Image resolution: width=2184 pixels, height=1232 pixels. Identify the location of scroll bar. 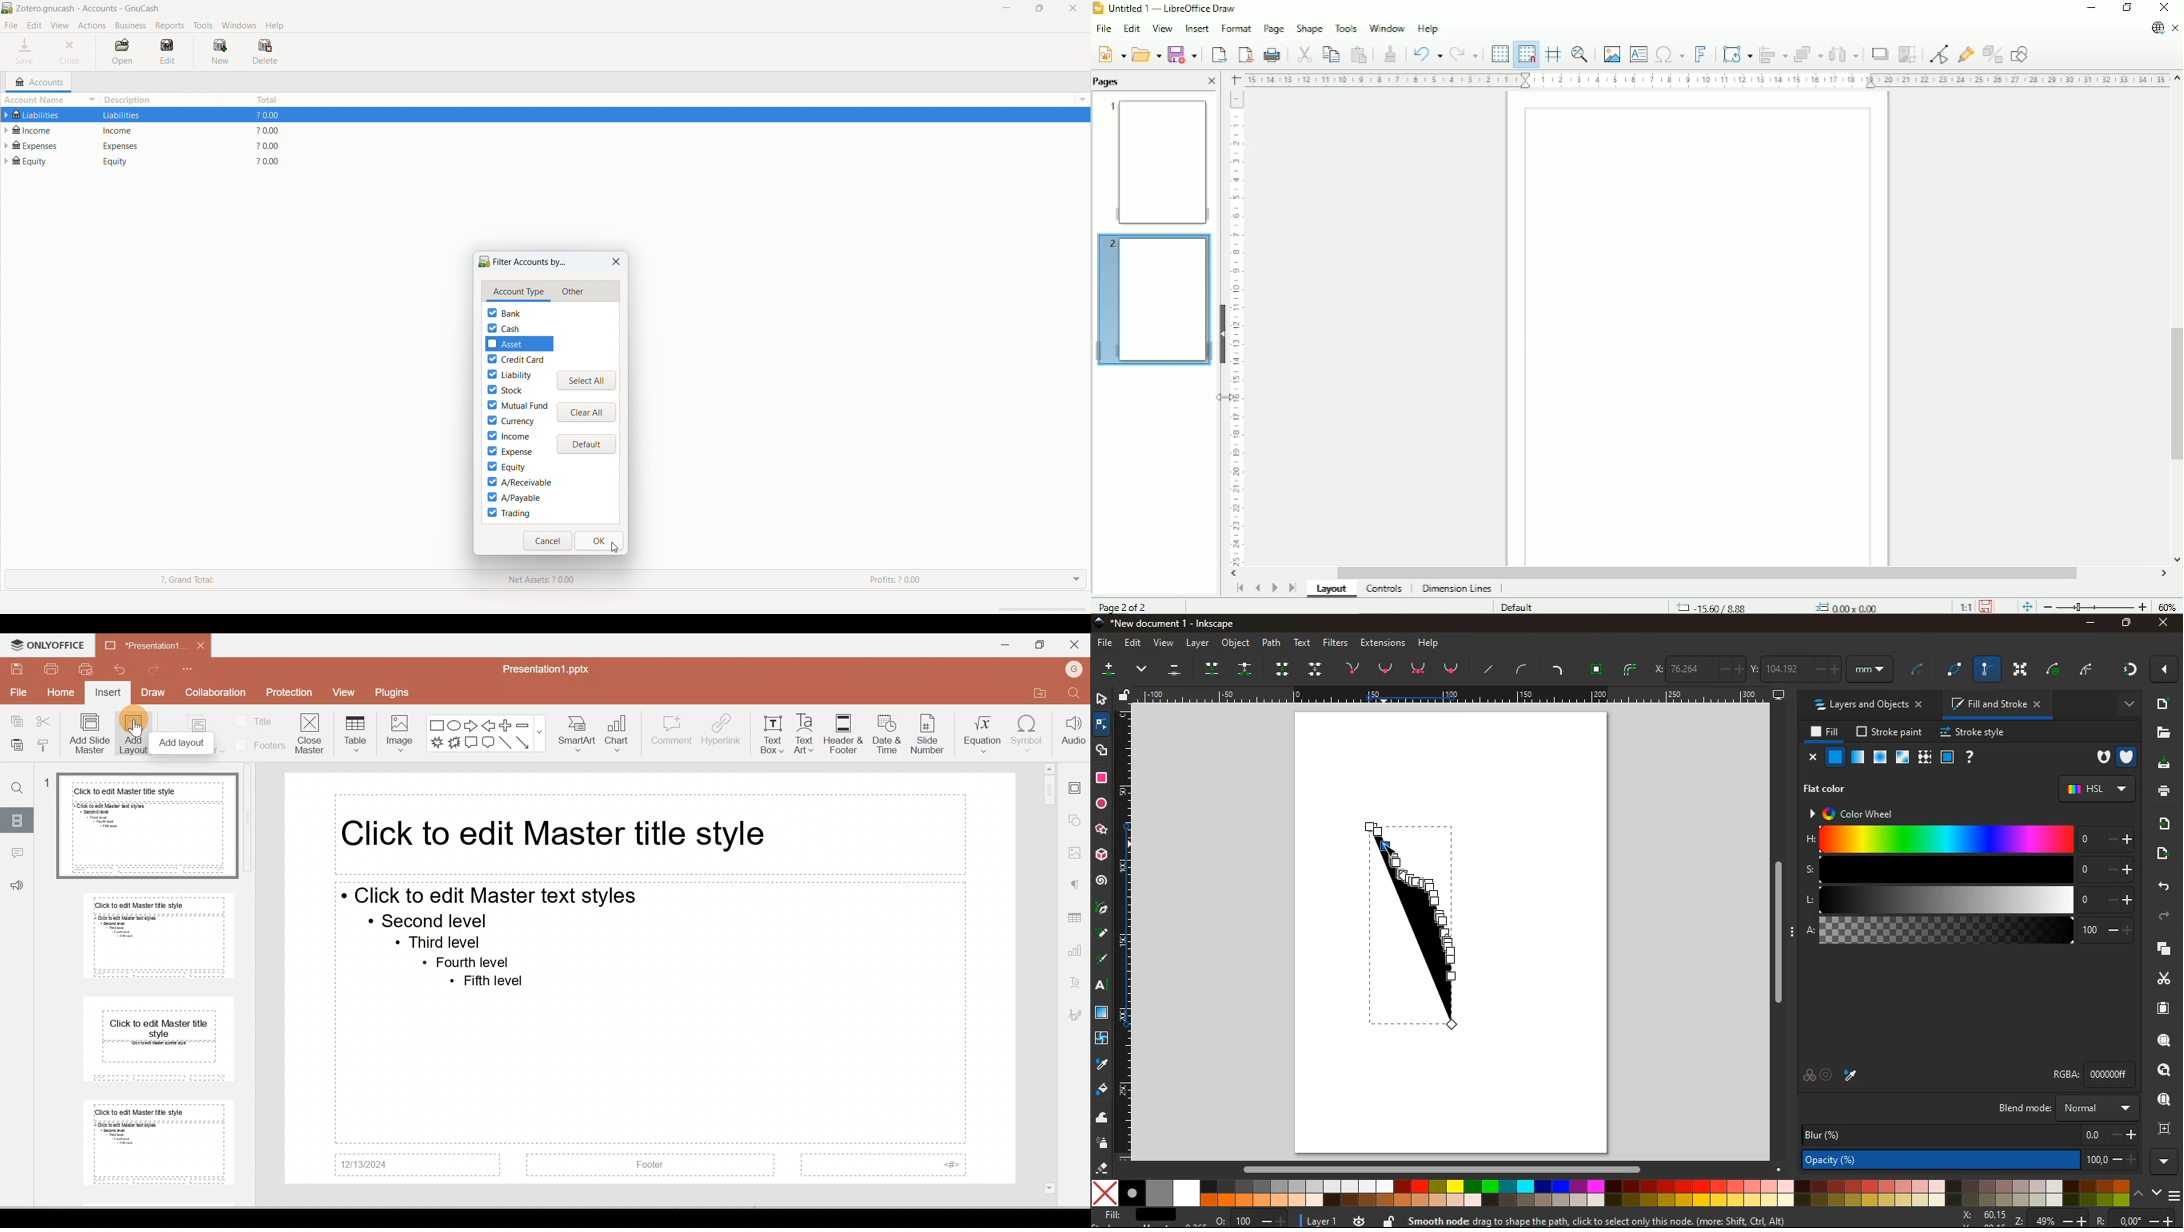
(1048, 977).